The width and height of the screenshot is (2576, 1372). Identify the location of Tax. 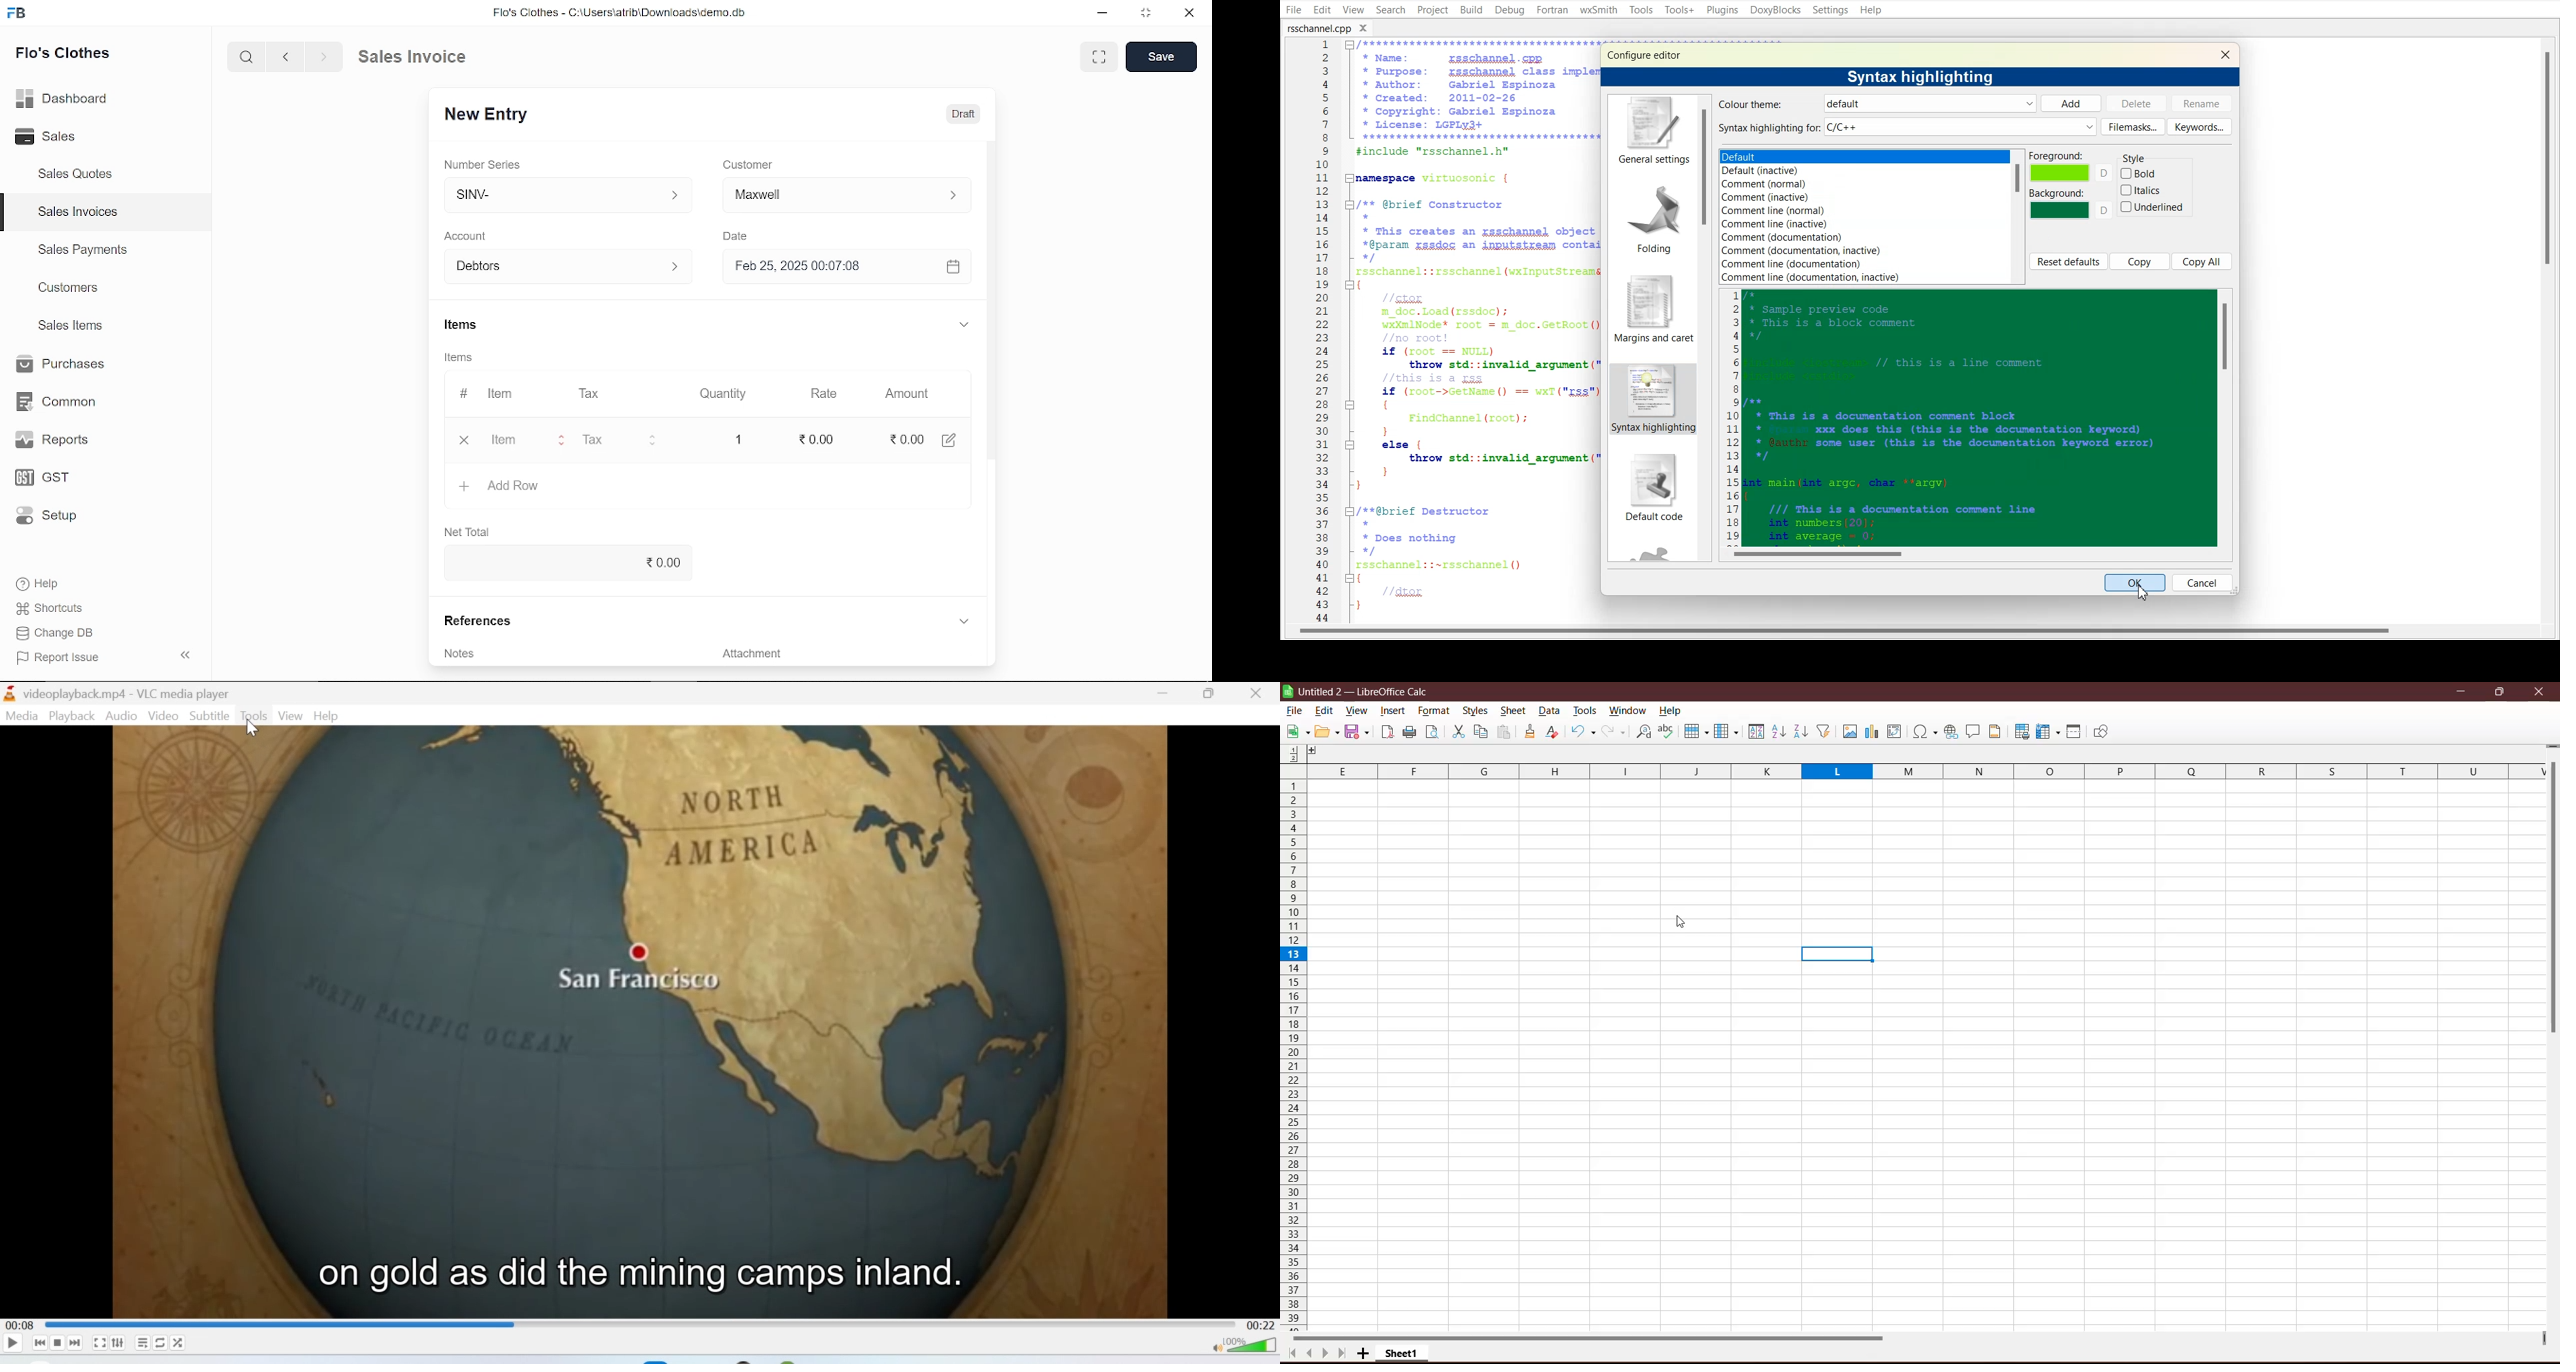
(601, 440).